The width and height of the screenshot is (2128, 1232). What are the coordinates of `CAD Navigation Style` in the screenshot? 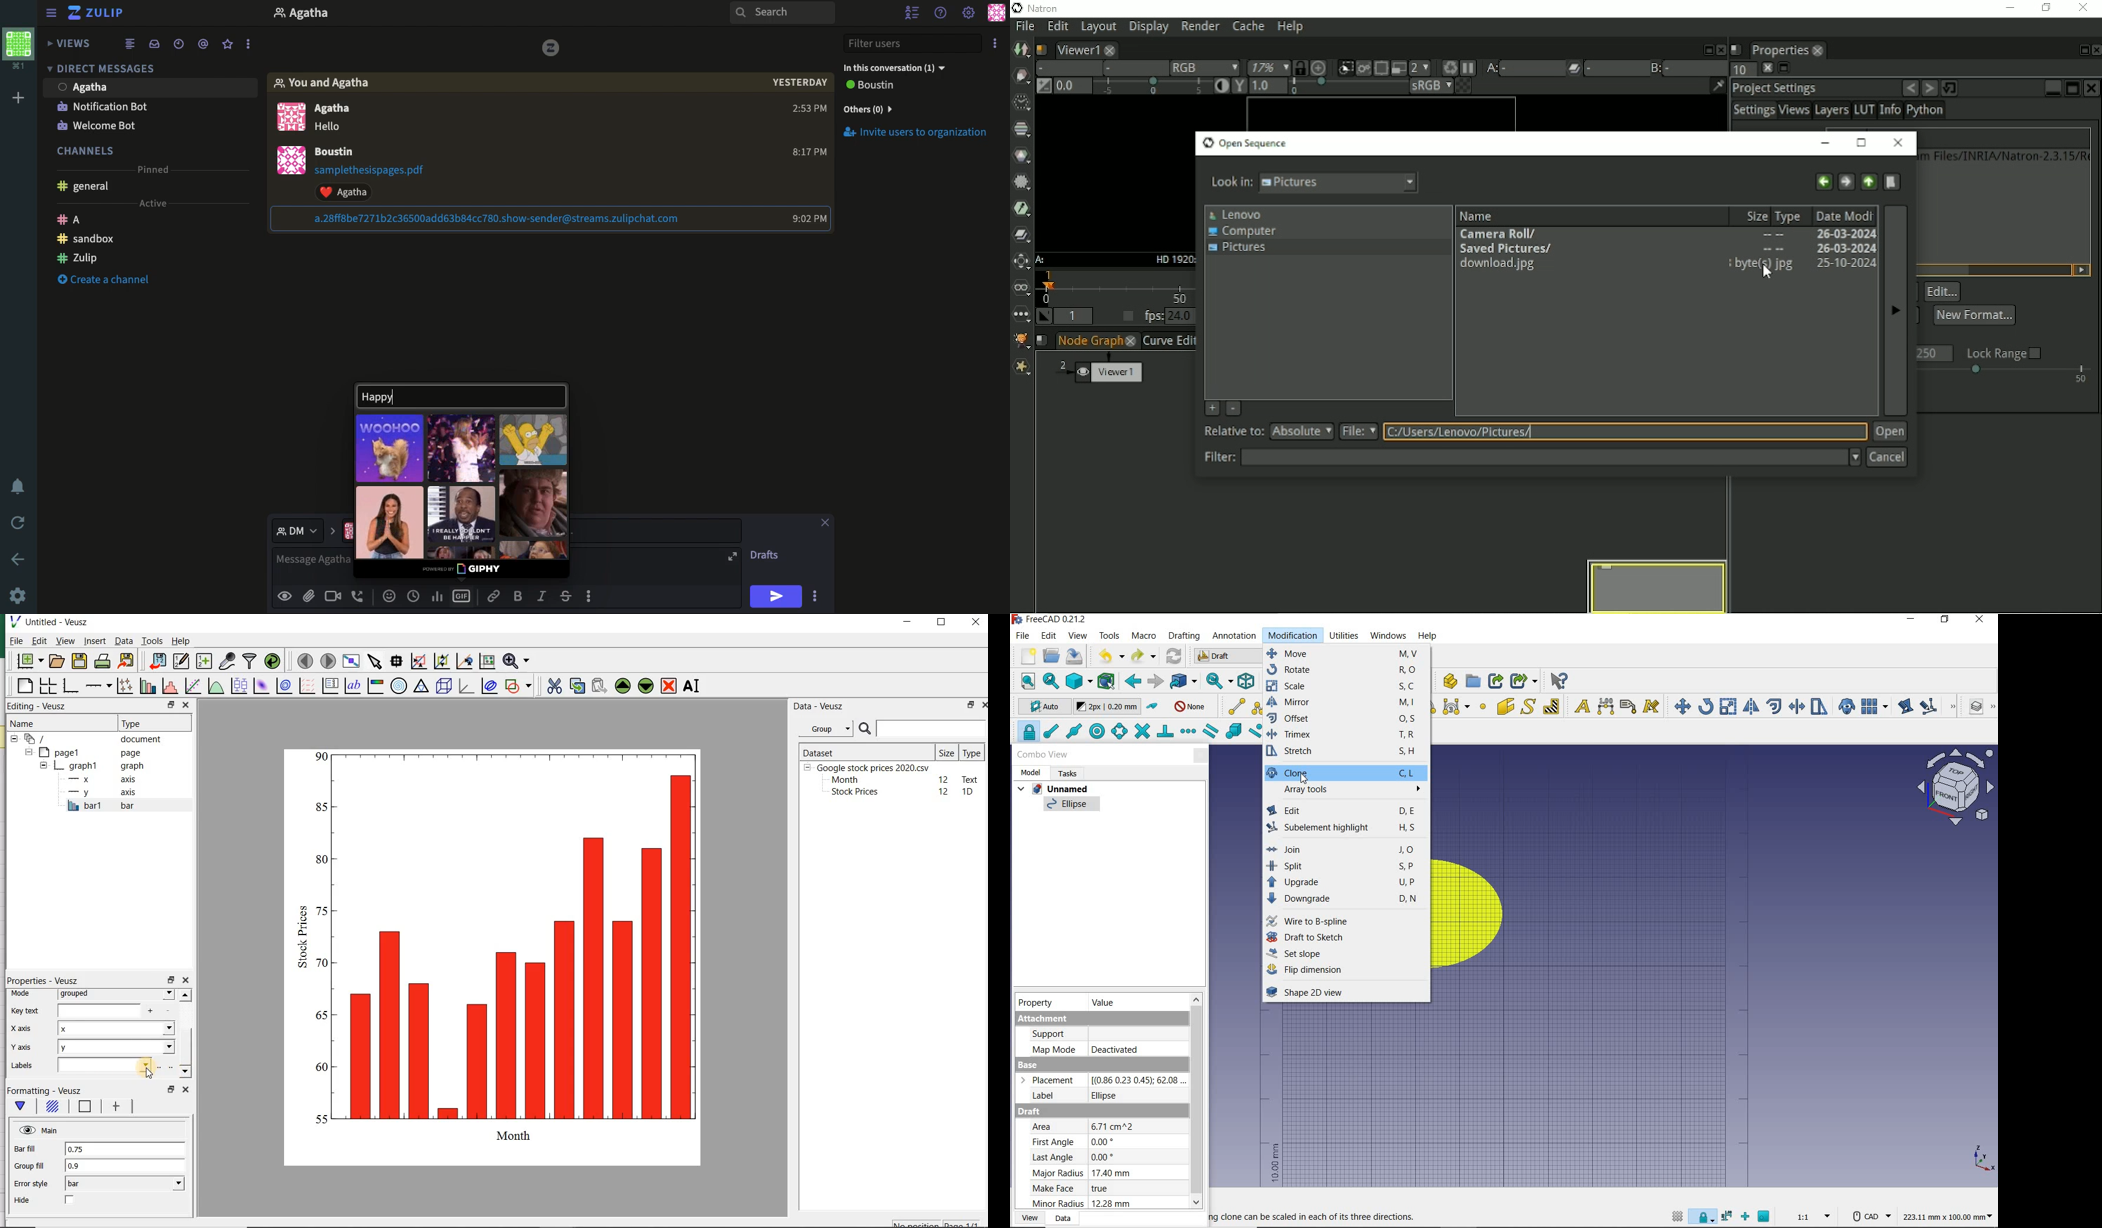 It's located at (1867, 1217).